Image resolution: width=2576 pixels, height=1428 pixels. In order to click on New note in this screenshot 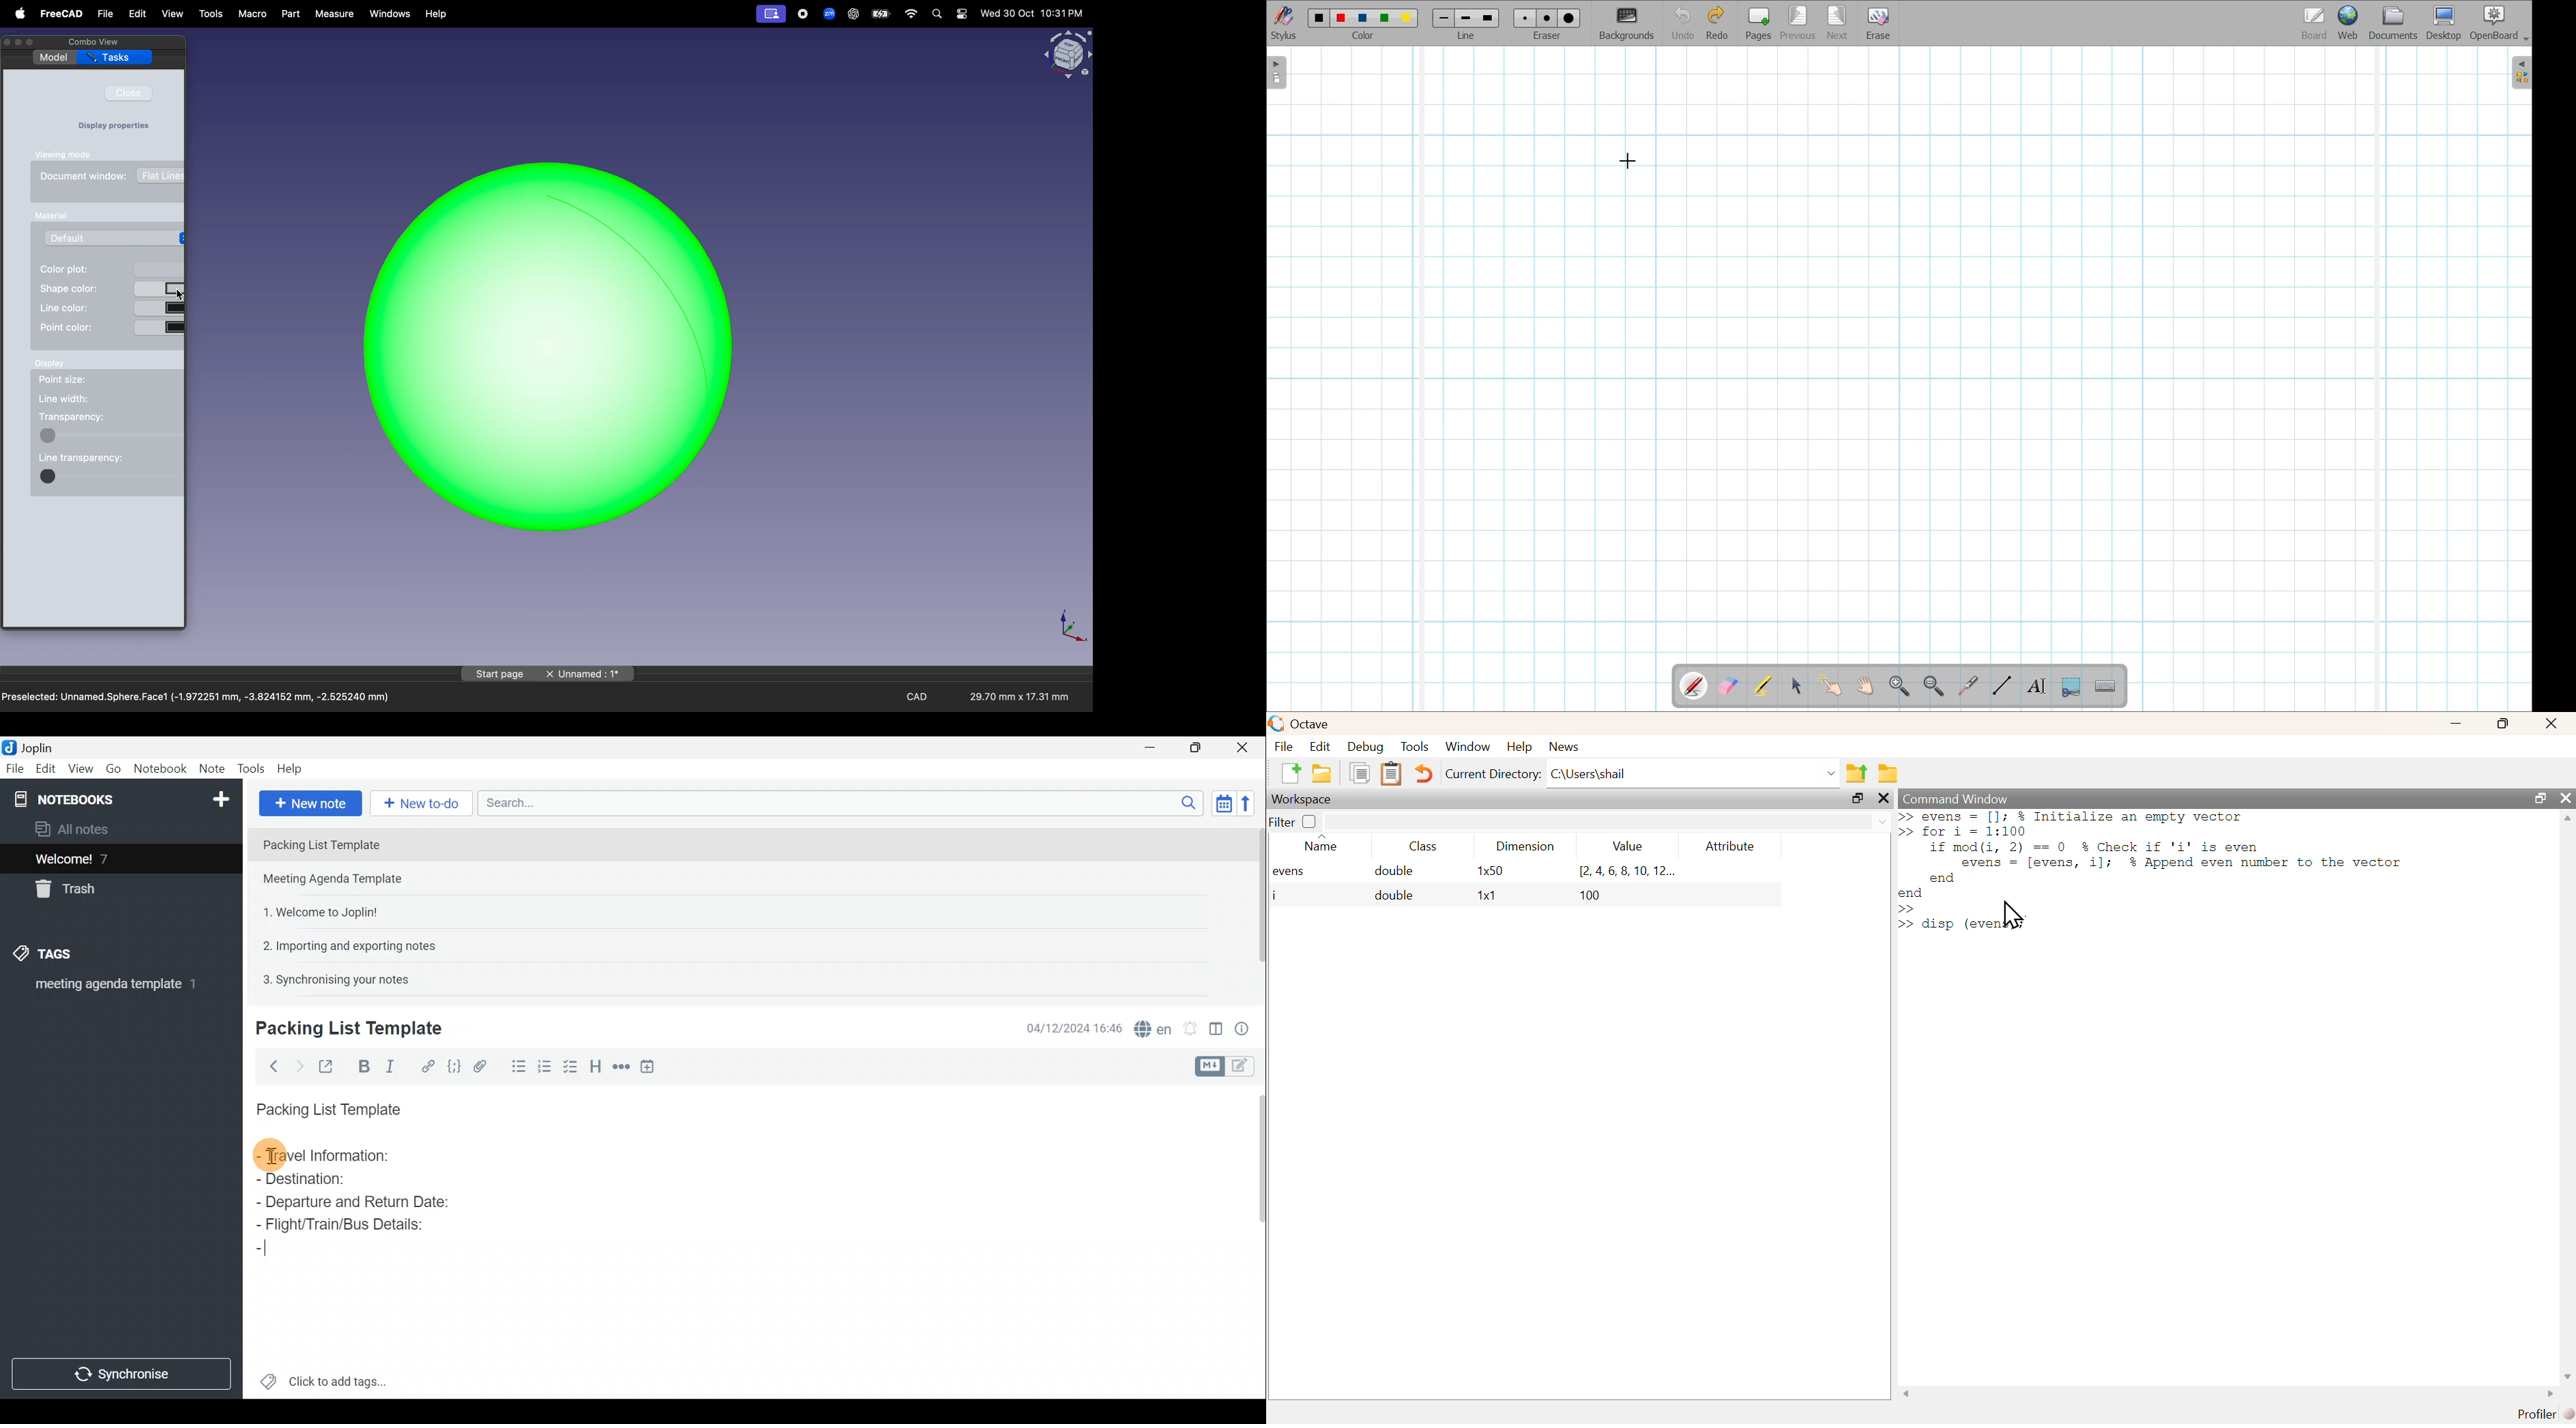, I will do `click(309, 802)`.